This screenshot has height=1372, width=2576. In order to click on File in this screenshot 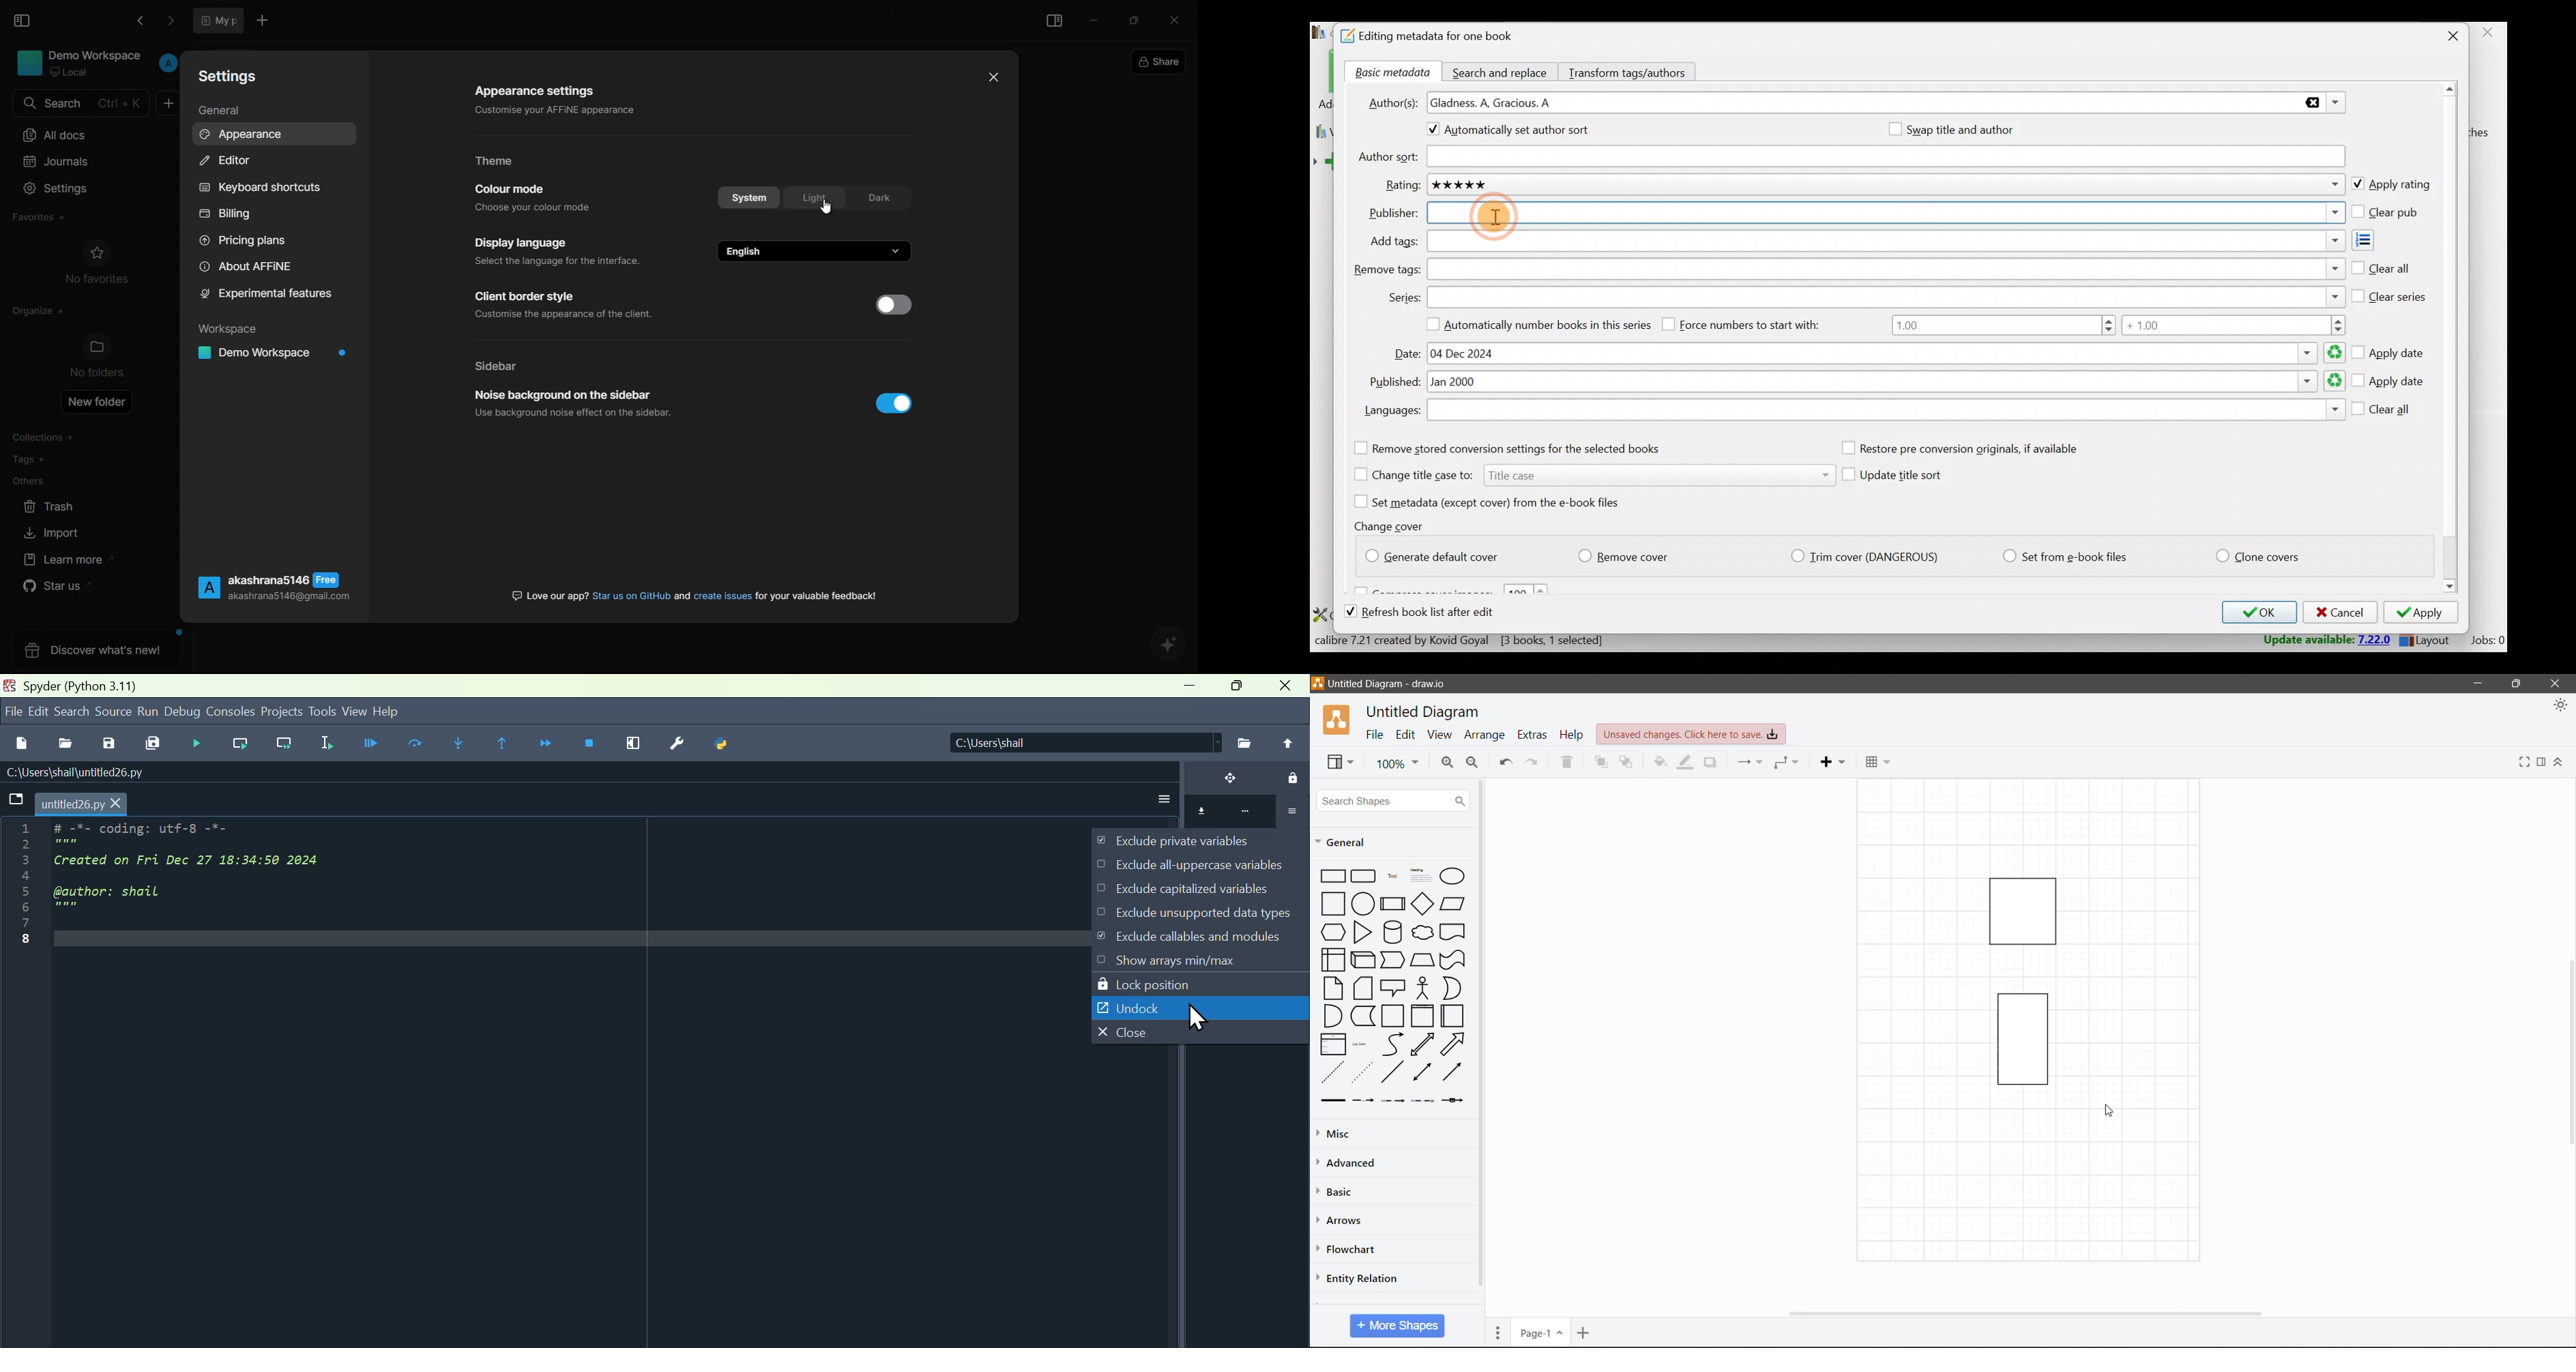, I will do `click(1375, 735)`.